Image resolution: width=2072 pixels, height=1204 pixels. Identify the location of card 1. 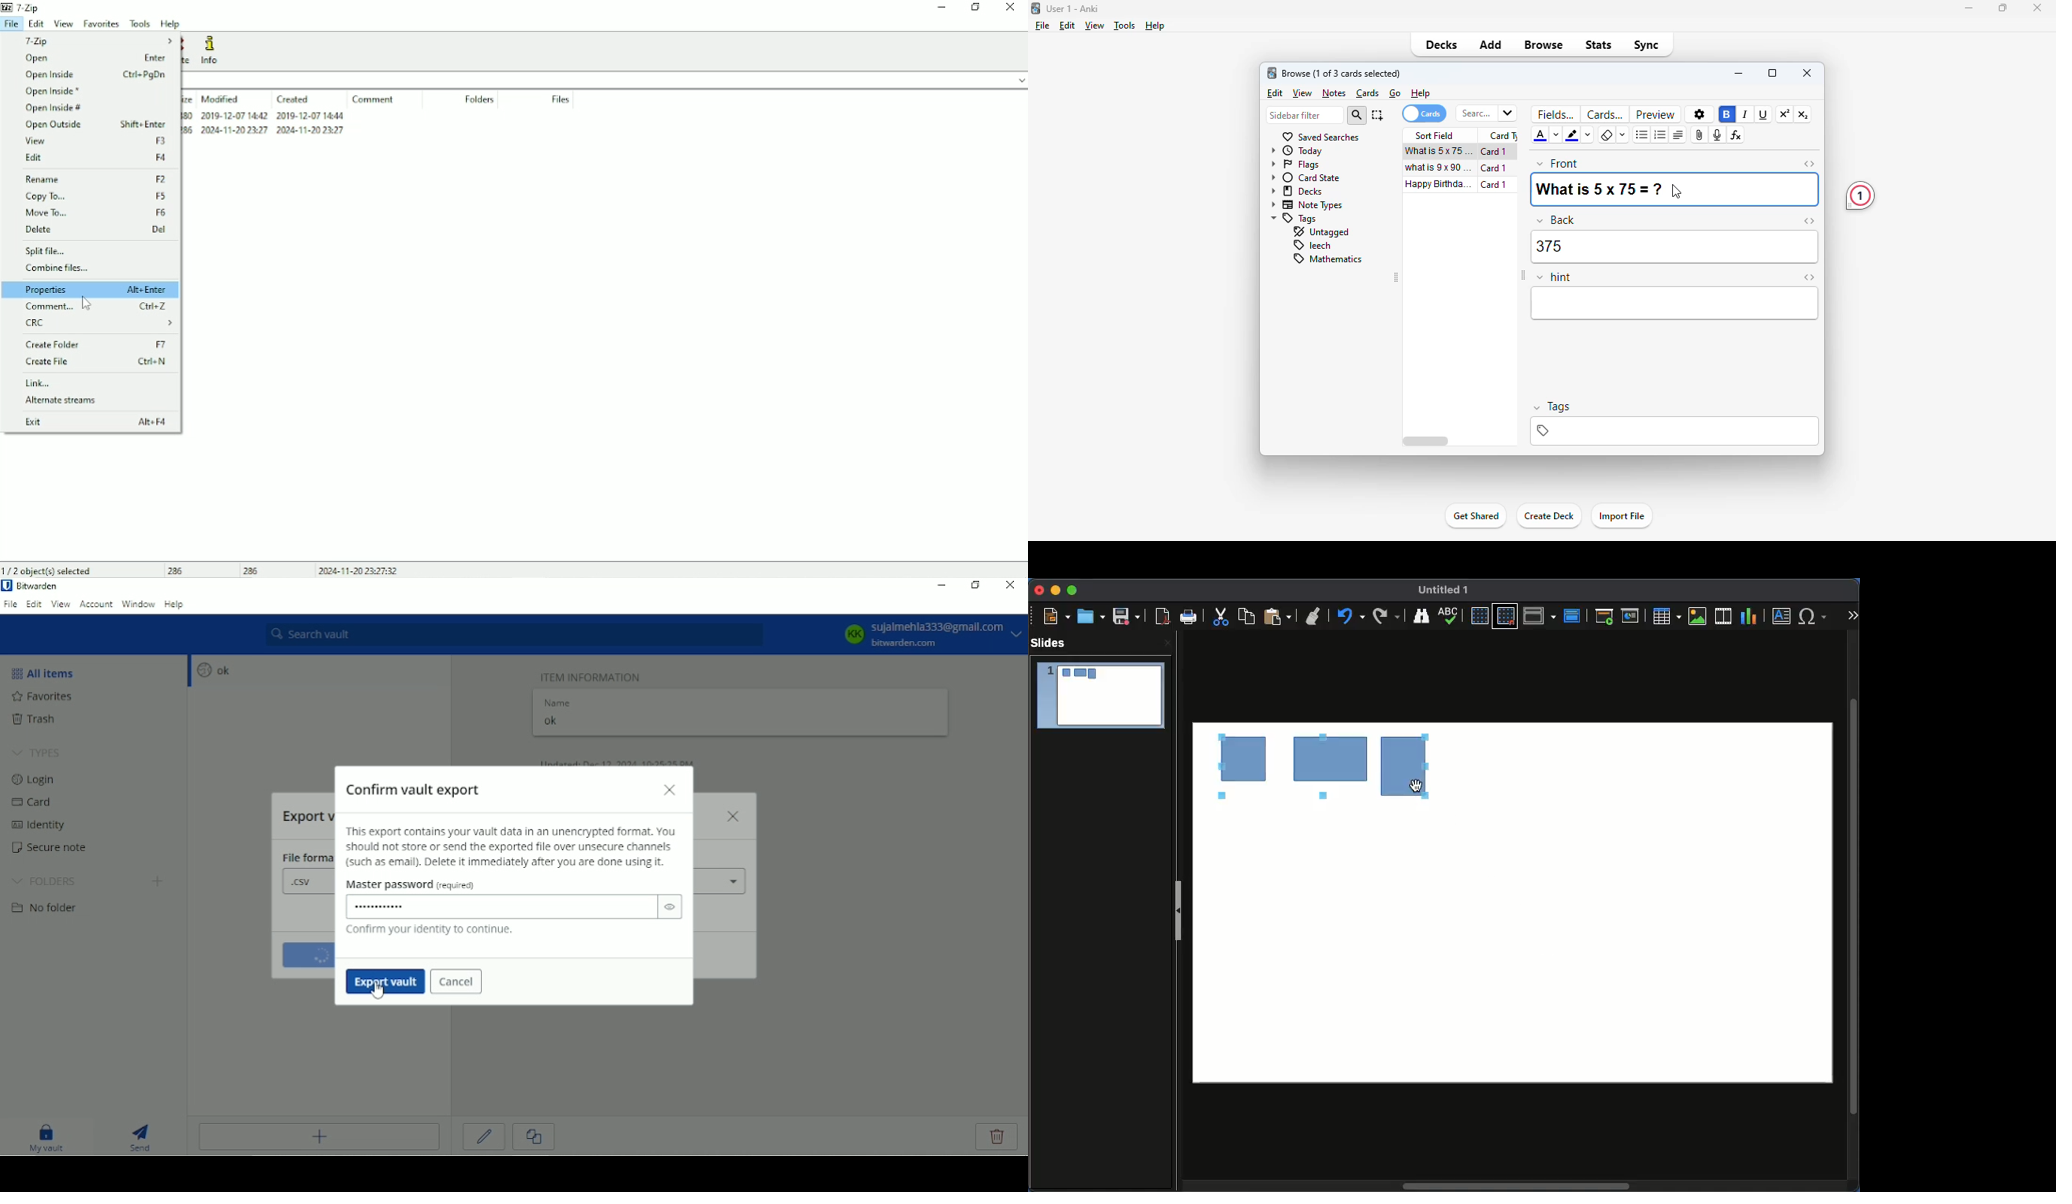
(1494, 152).